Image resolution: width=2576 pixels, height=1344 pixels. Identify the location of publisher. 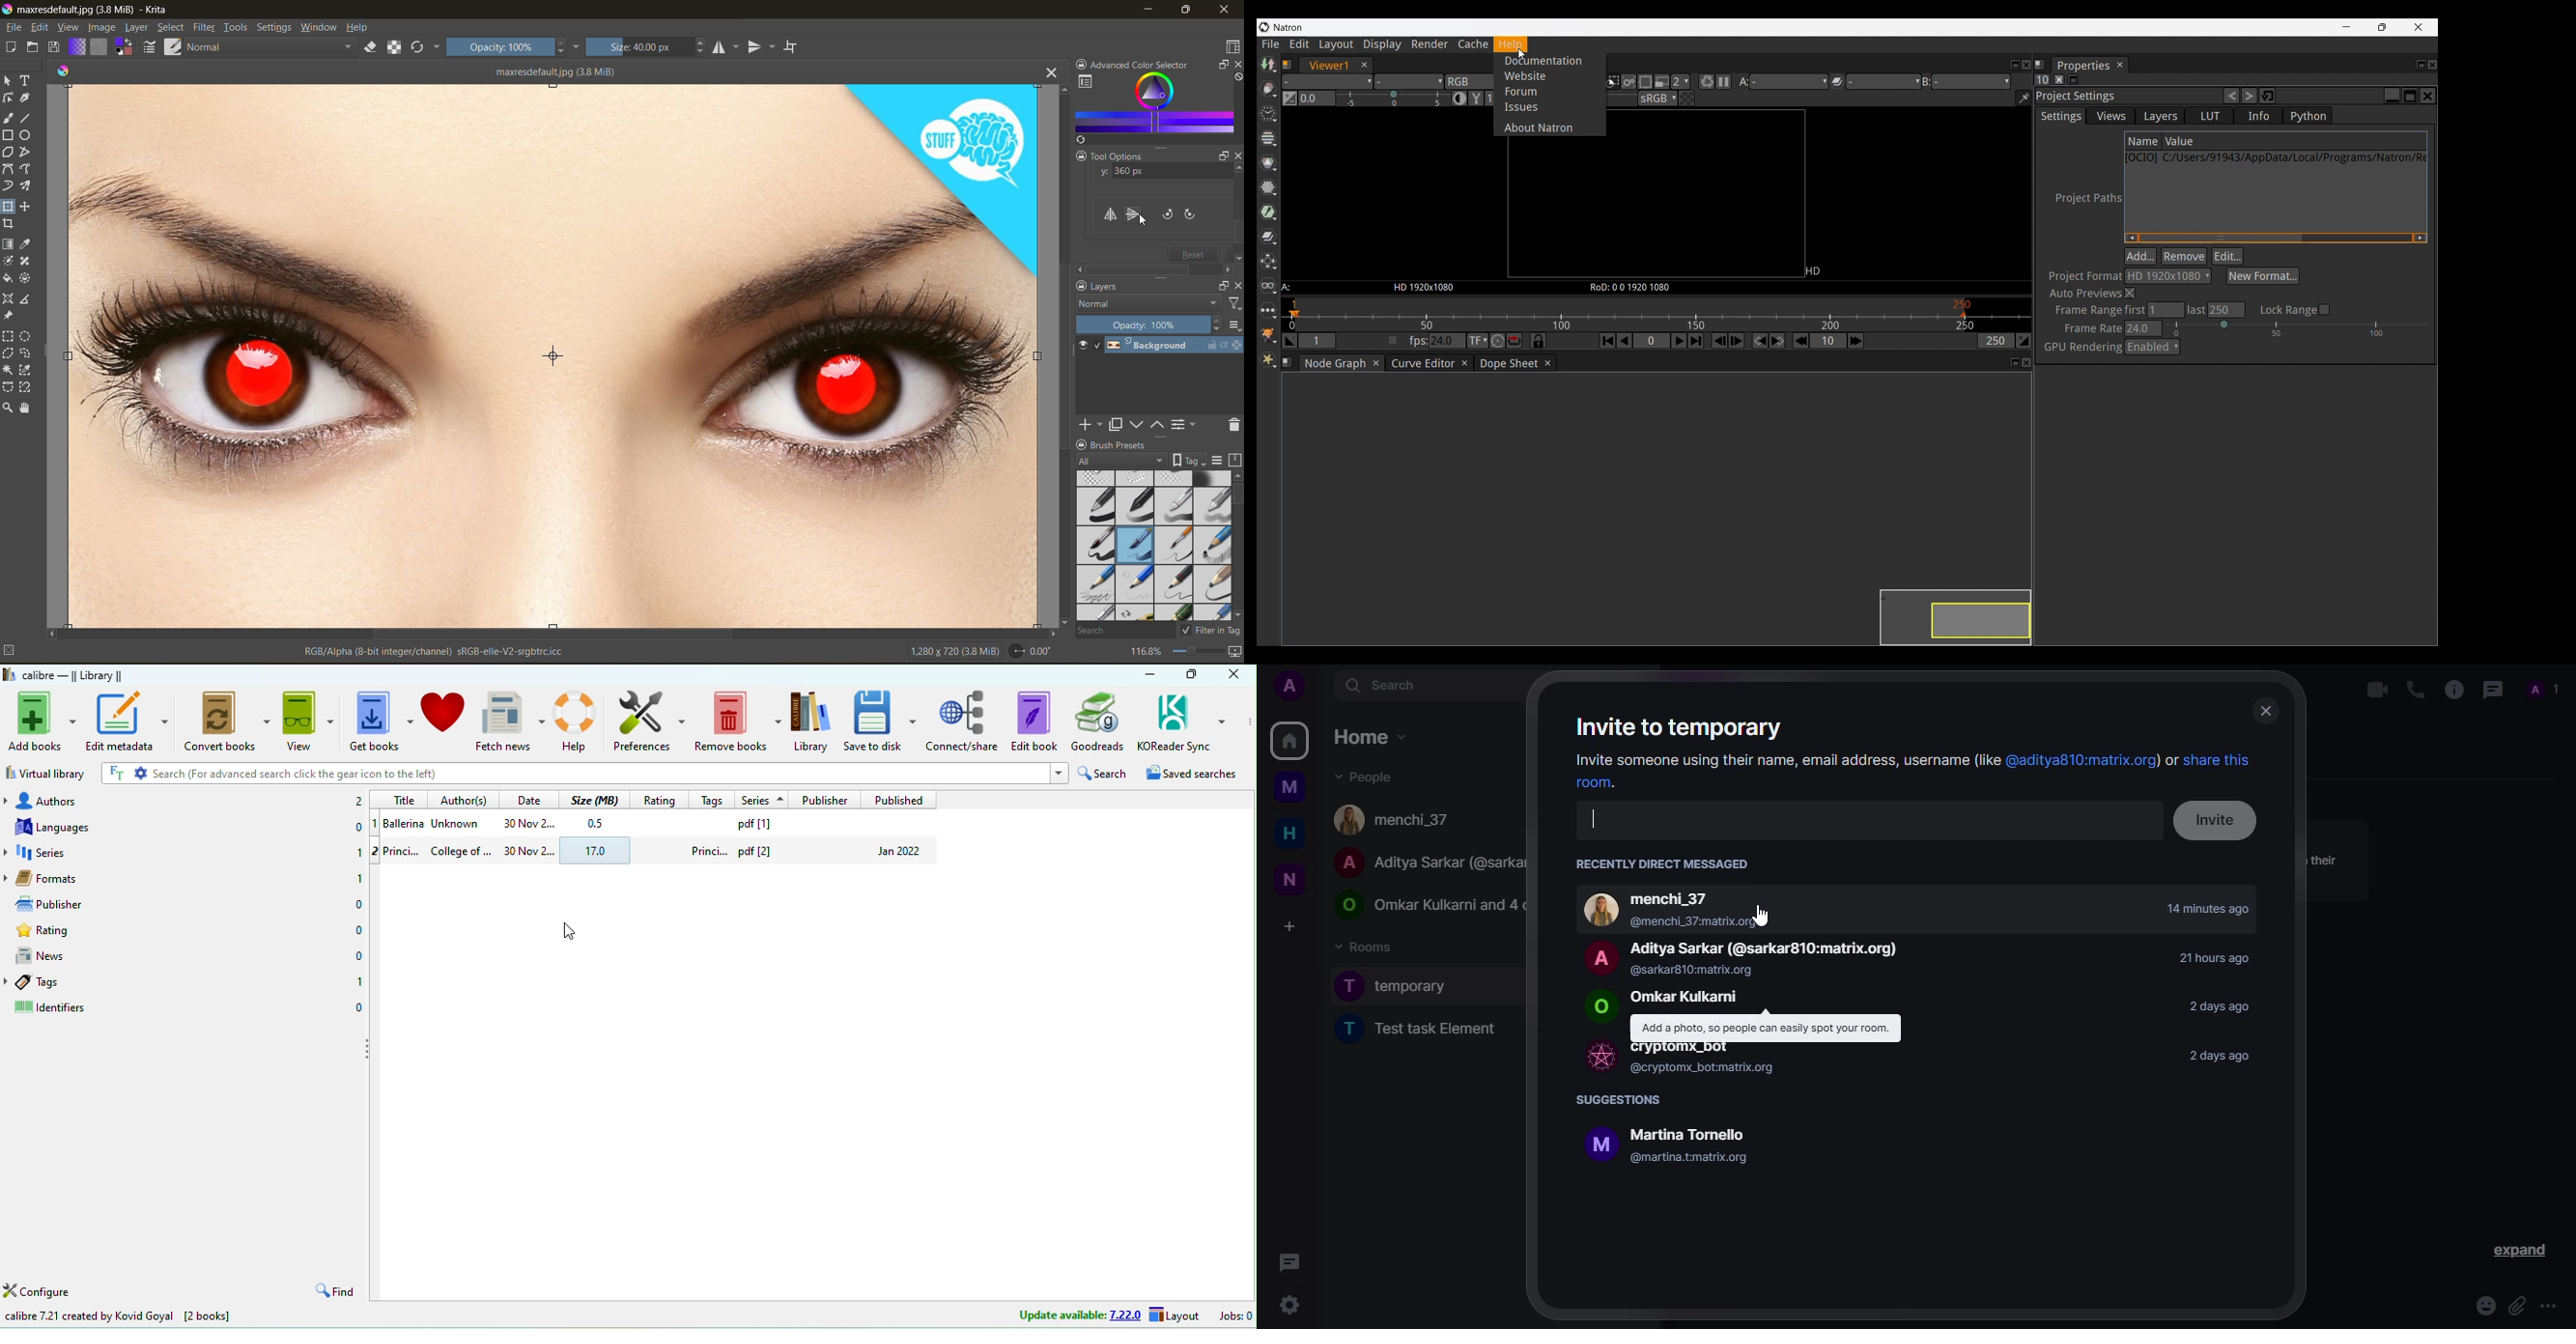
(70, 903).